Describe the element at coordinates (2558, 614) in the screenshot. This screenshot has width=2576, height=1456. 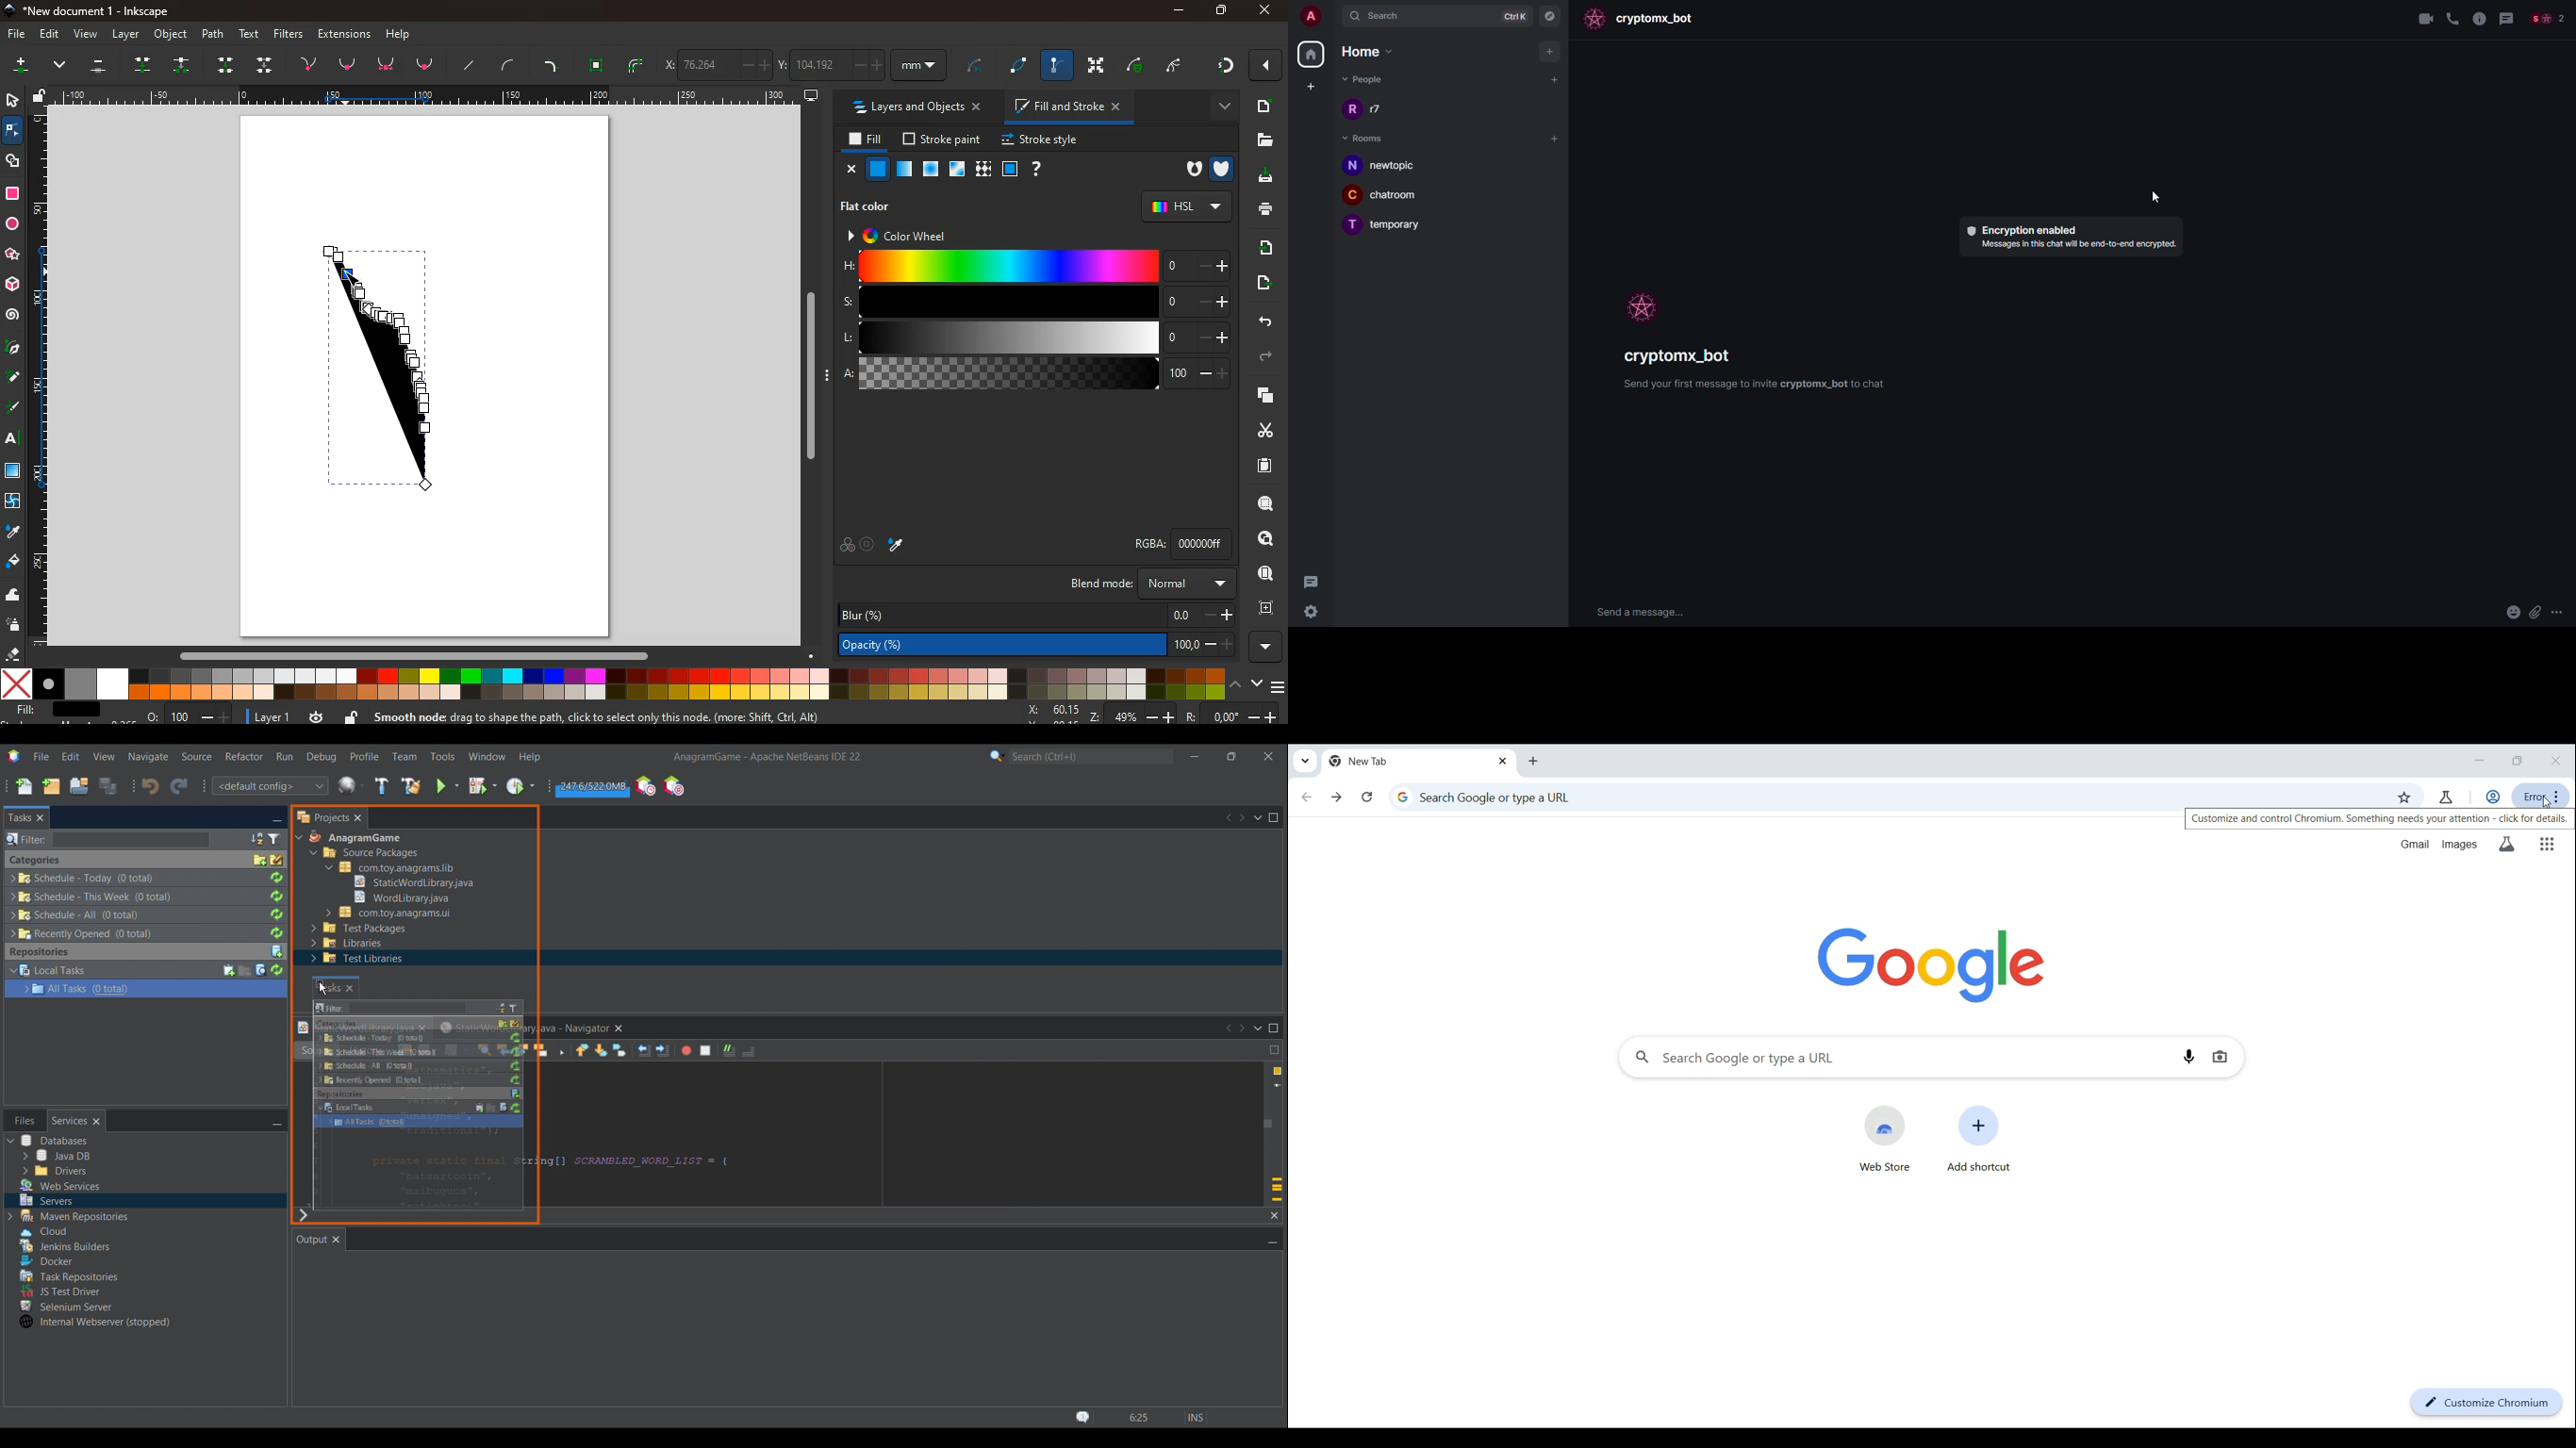
I see `more` at that location.